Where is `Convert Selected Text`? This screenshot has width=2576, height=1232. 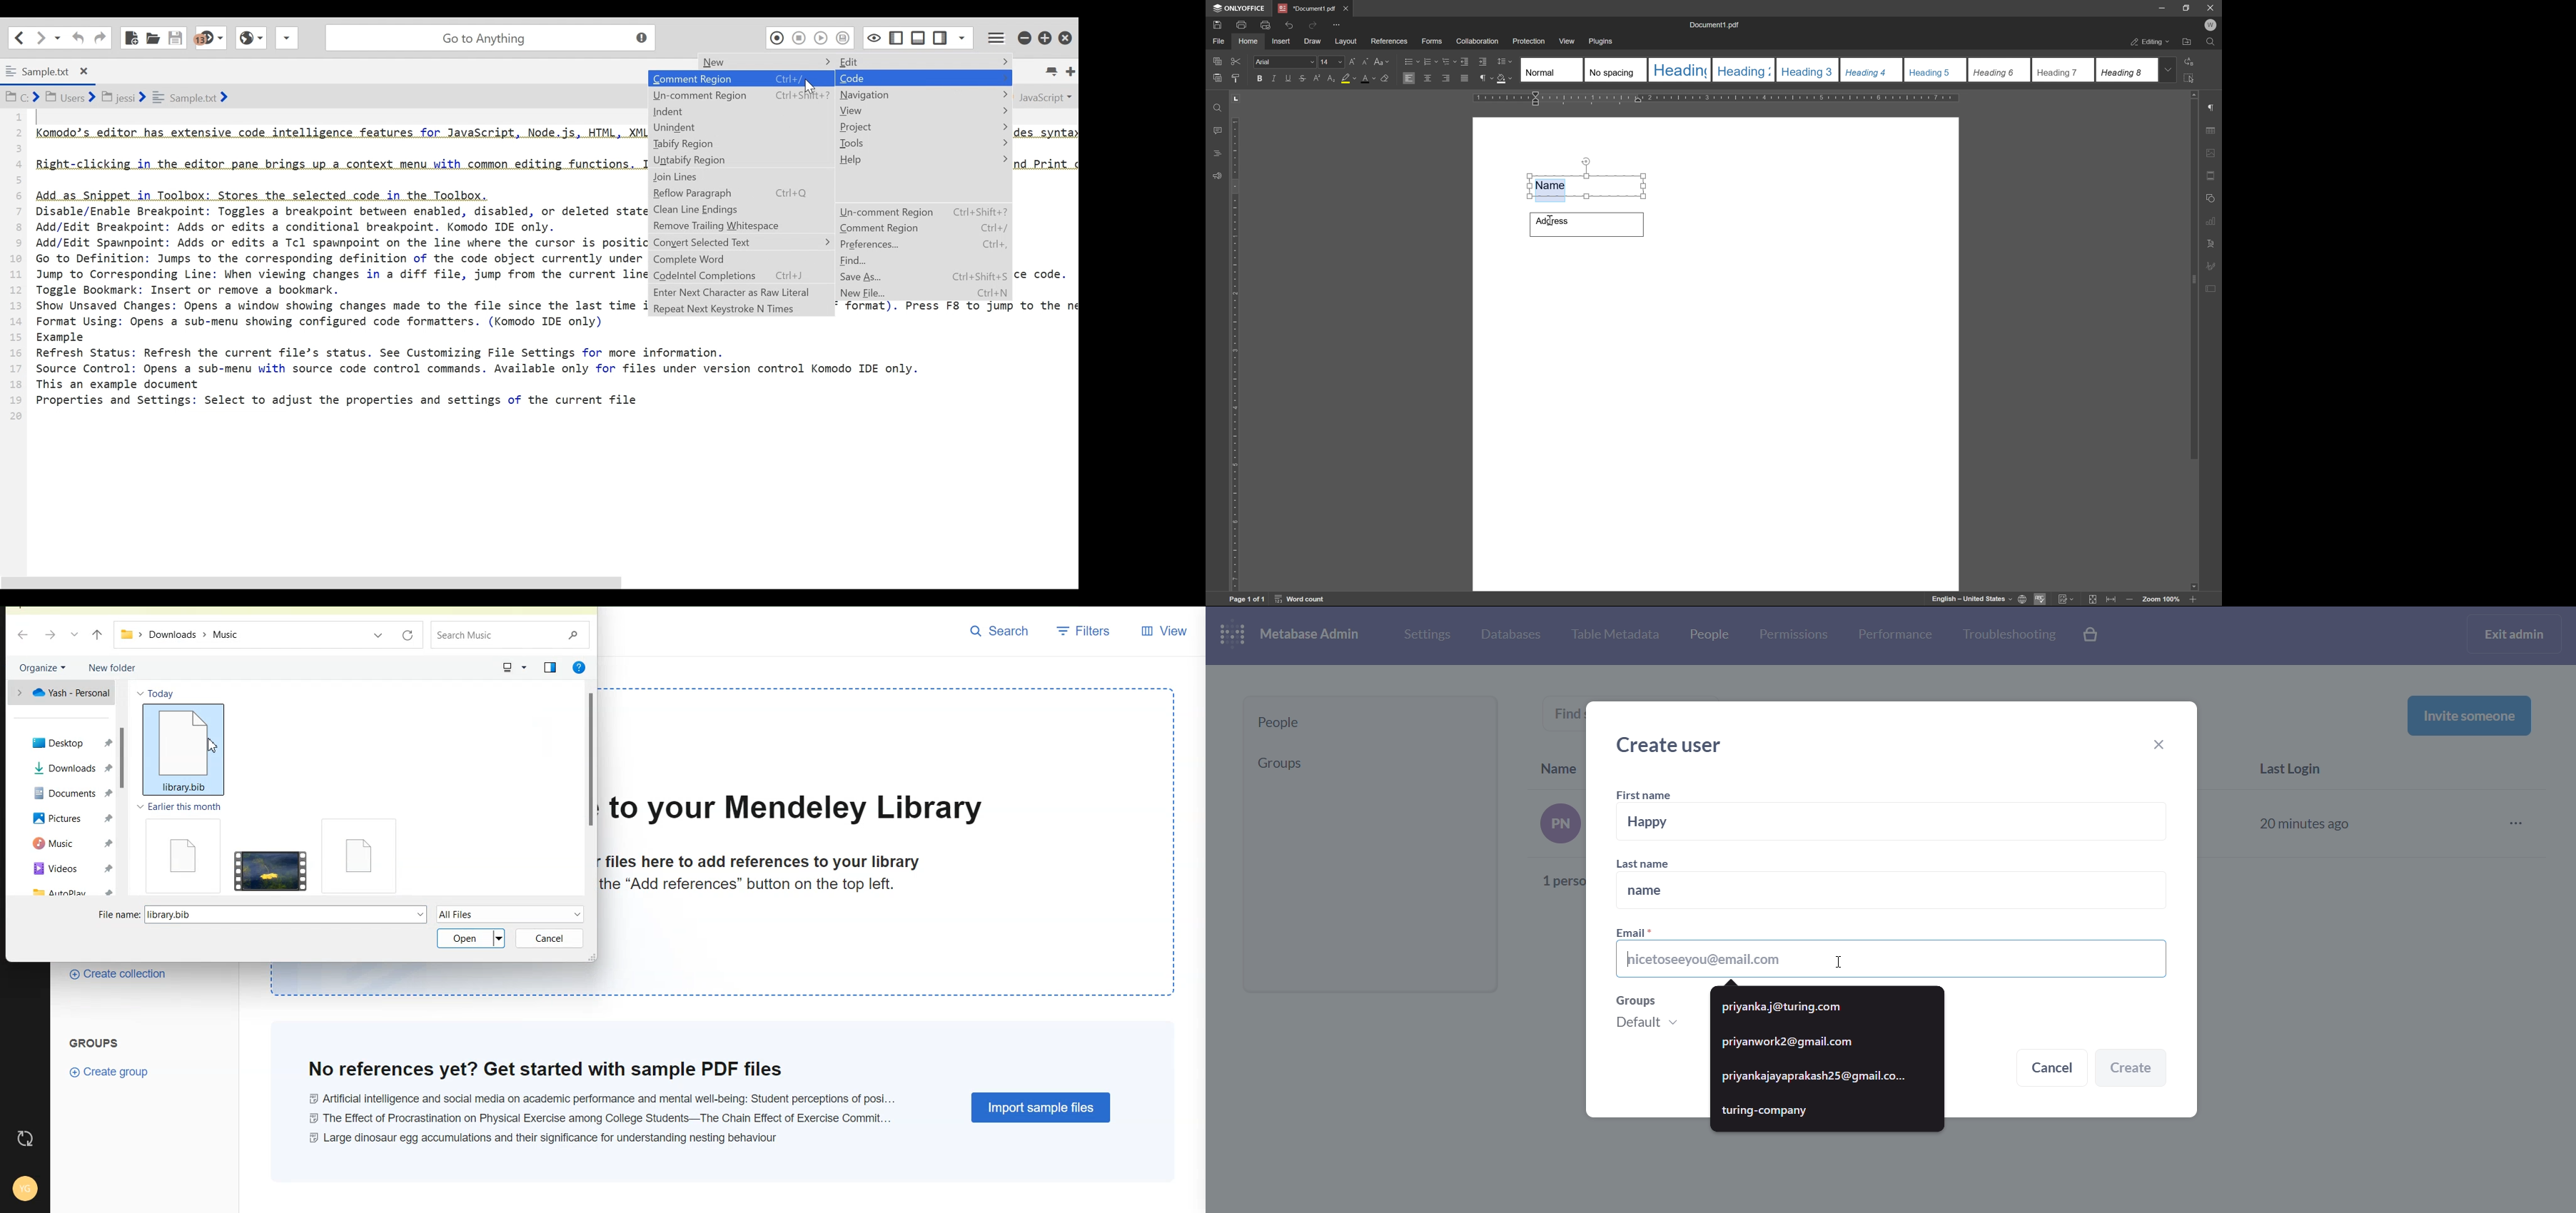 Convert Selected Text is located at coordinates (742, 241).